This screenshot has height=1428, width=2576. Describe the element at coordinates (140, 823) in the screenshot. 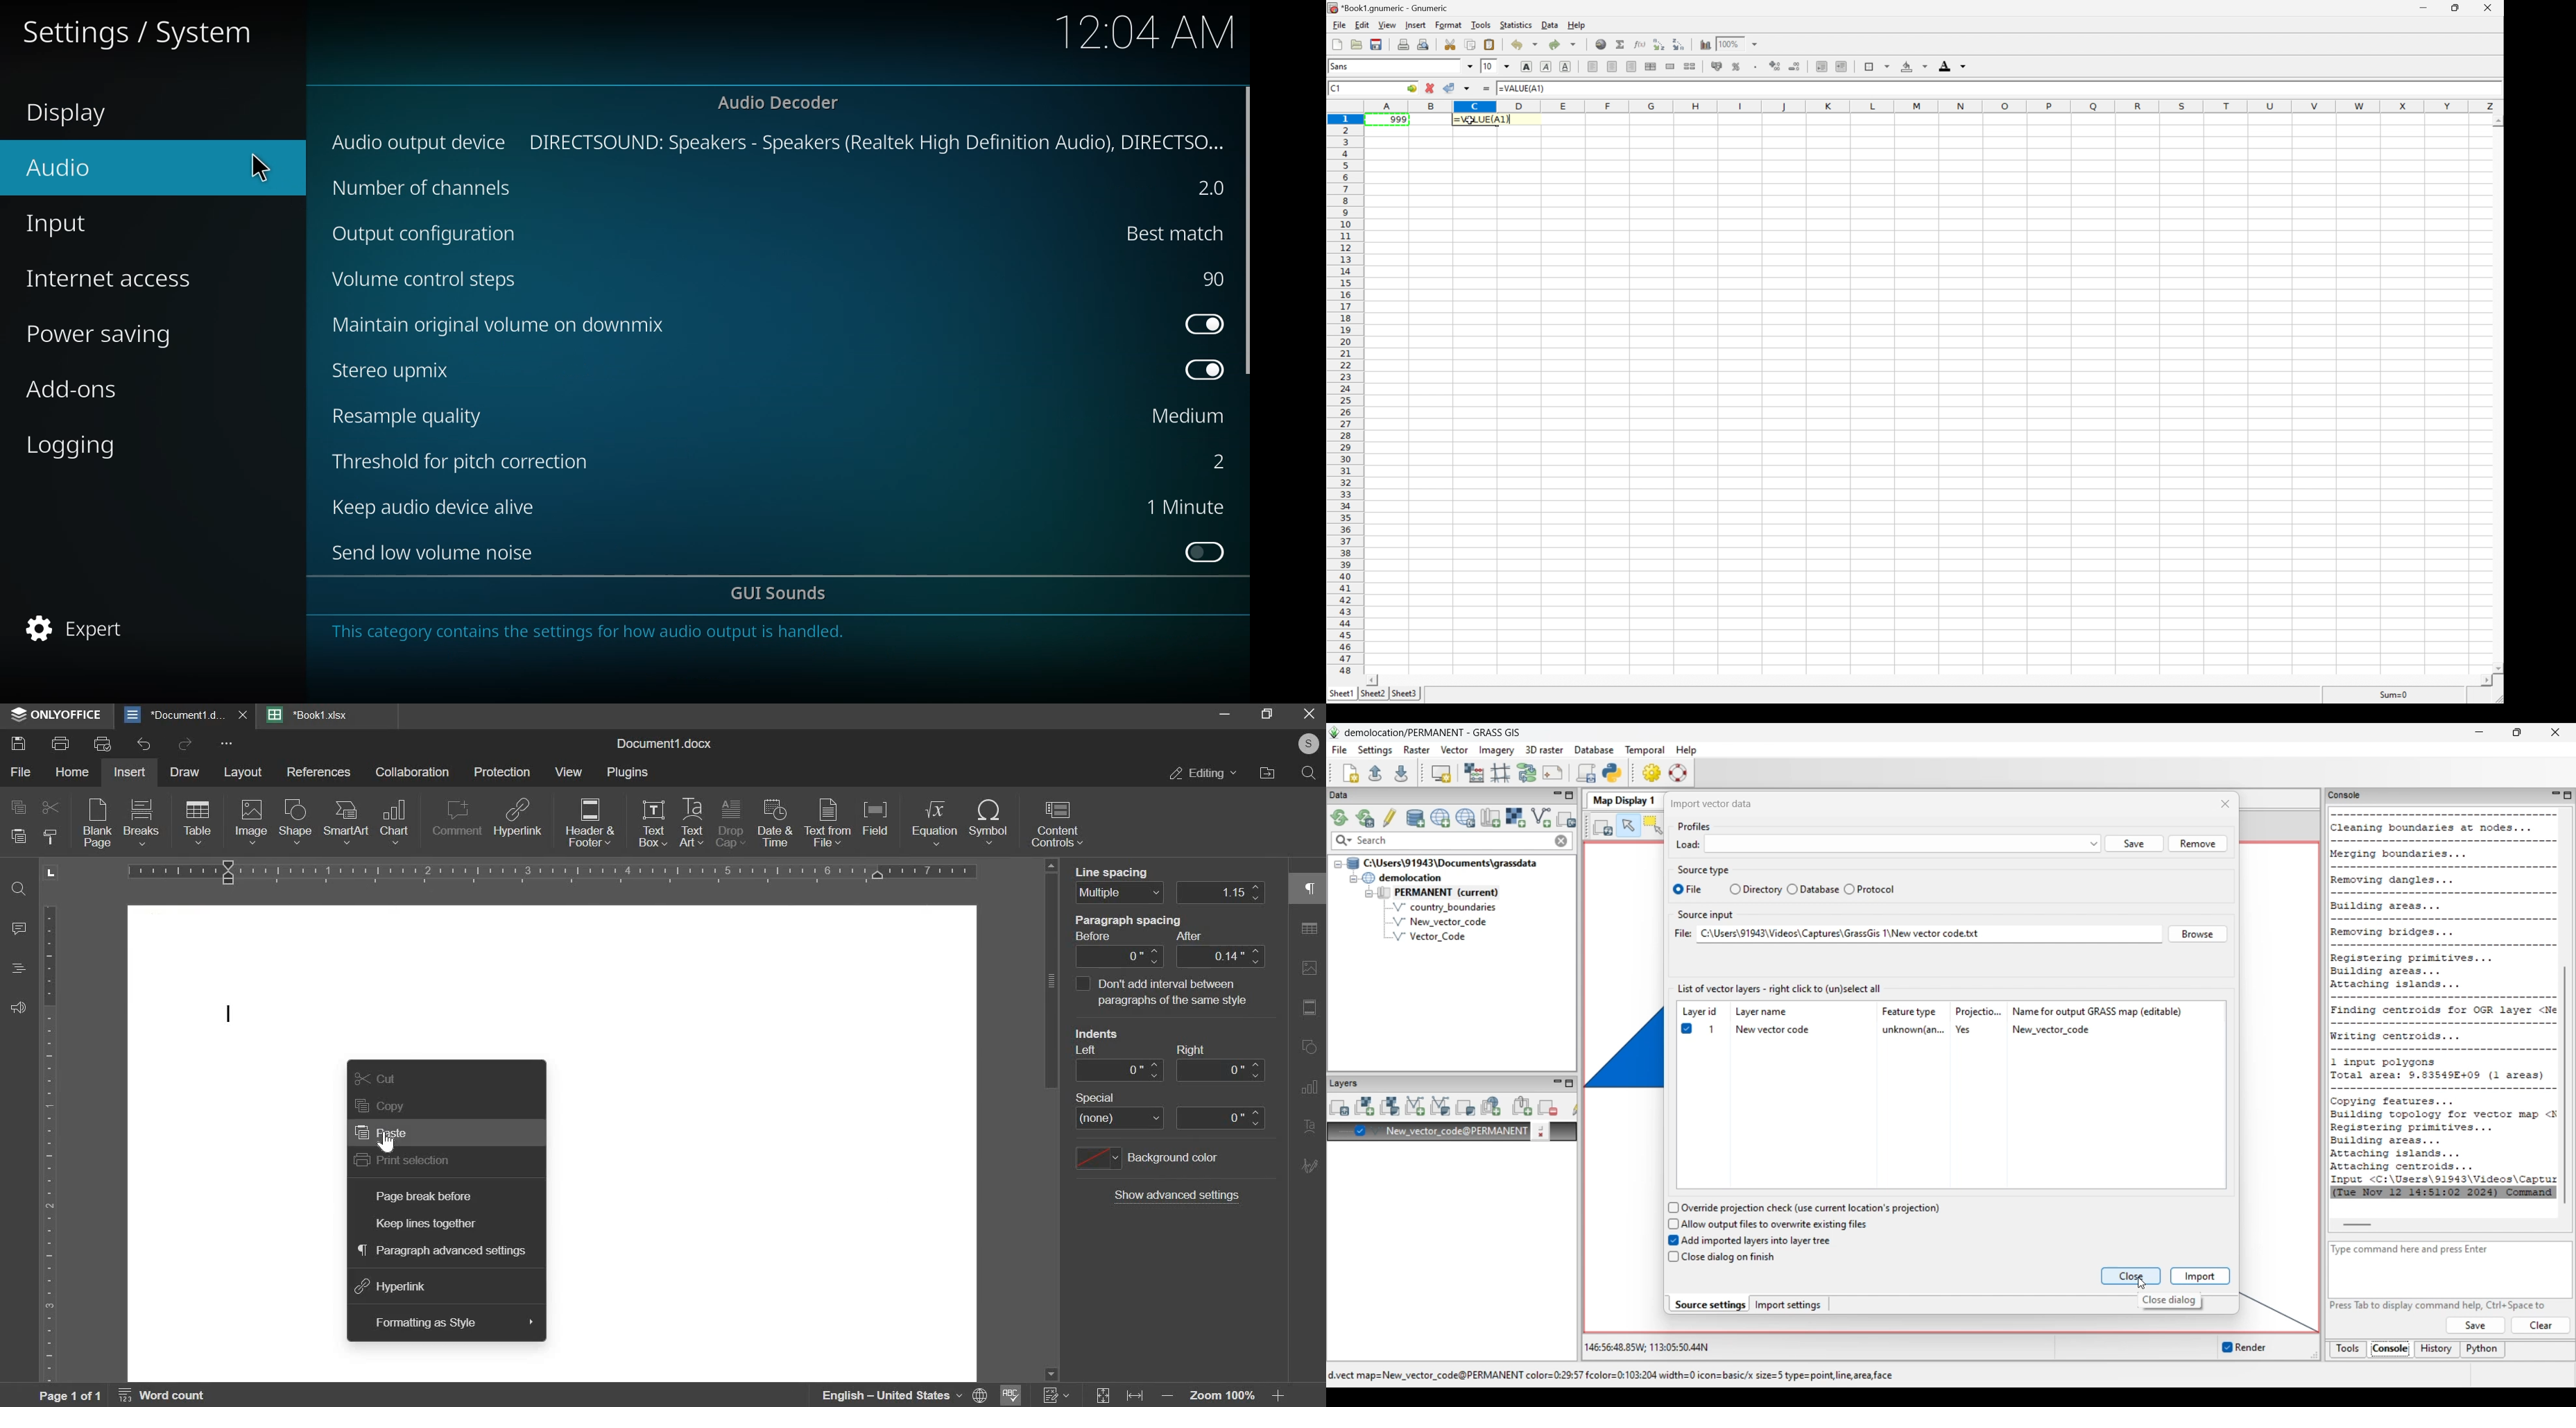

I see `page break` at that location.